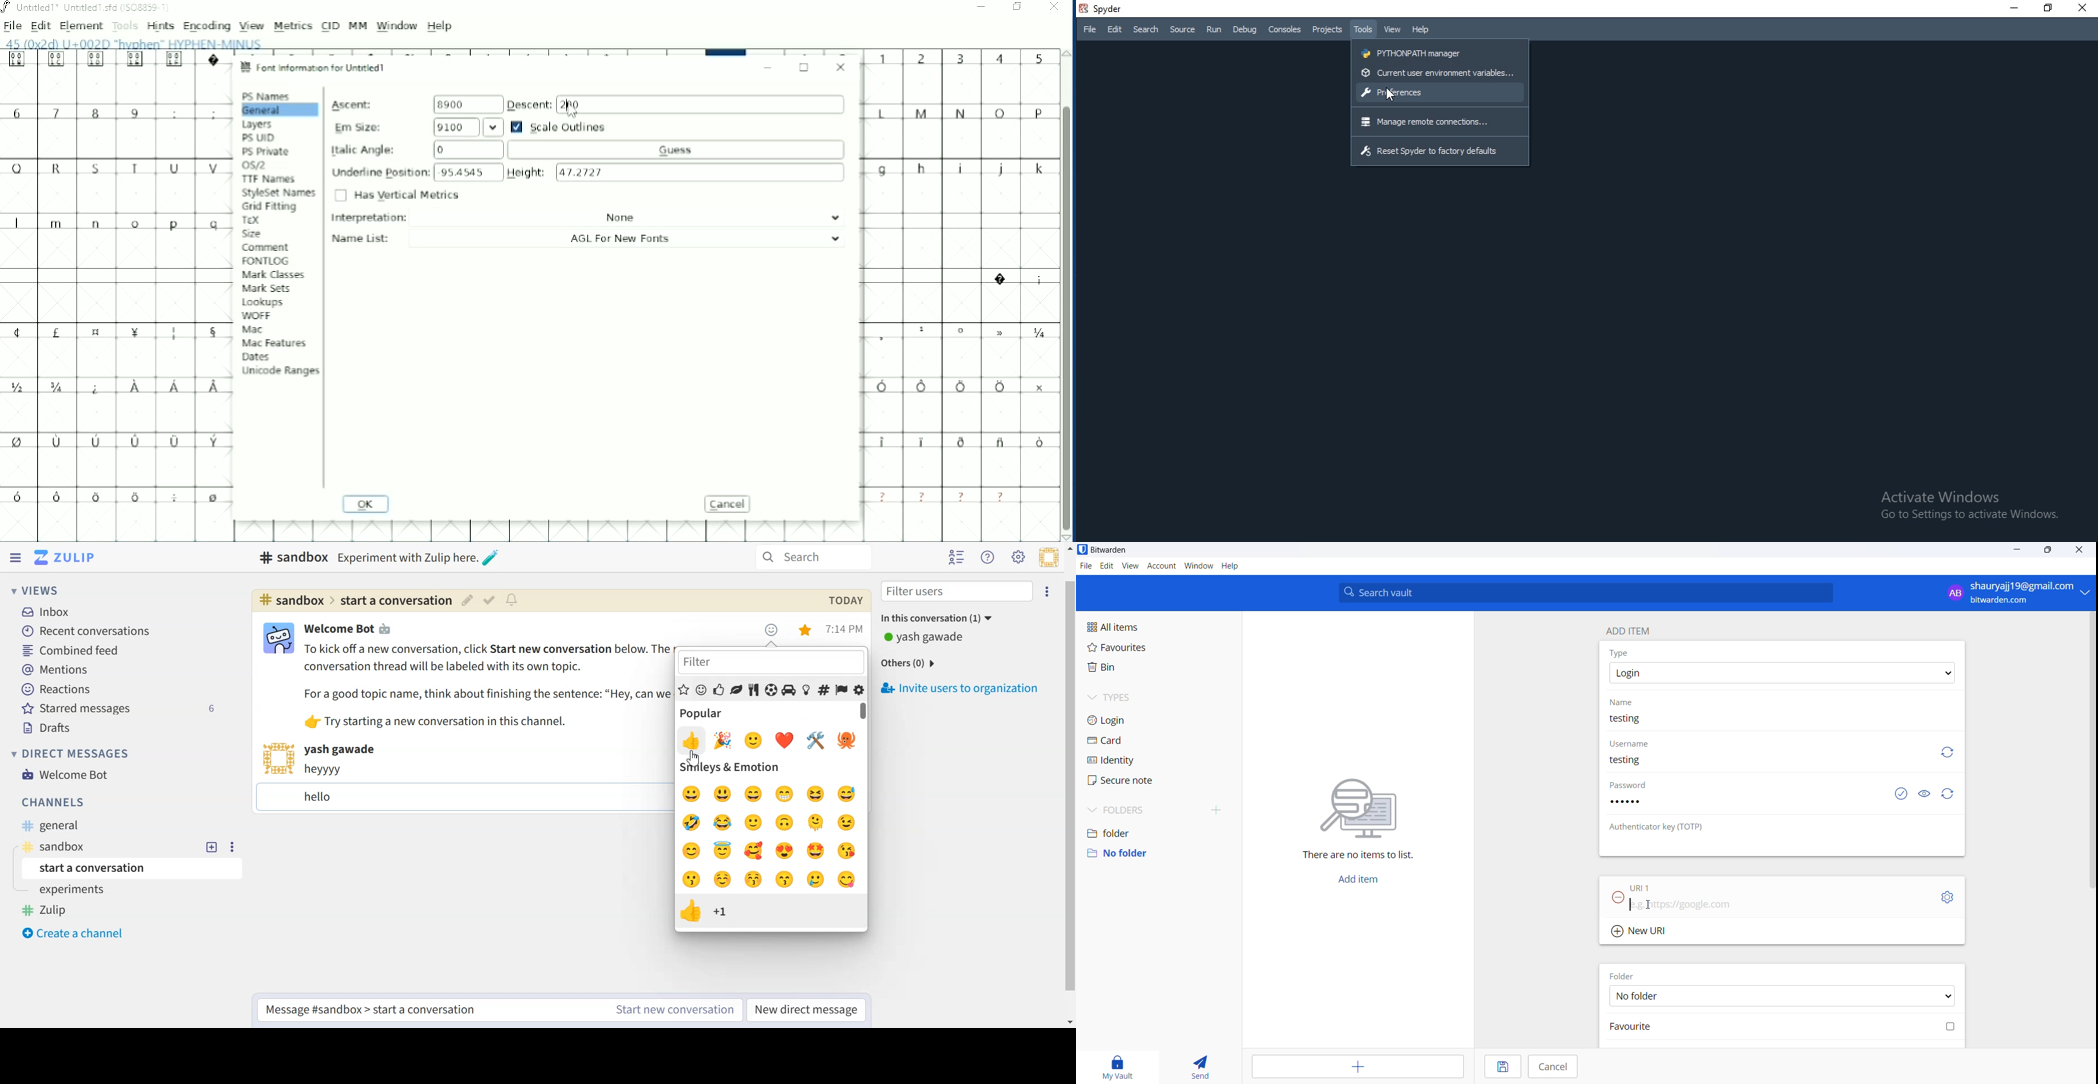  Describe the element at coordinates (675, 1010) in the screenshot. I see `Start new conversation` at that location.